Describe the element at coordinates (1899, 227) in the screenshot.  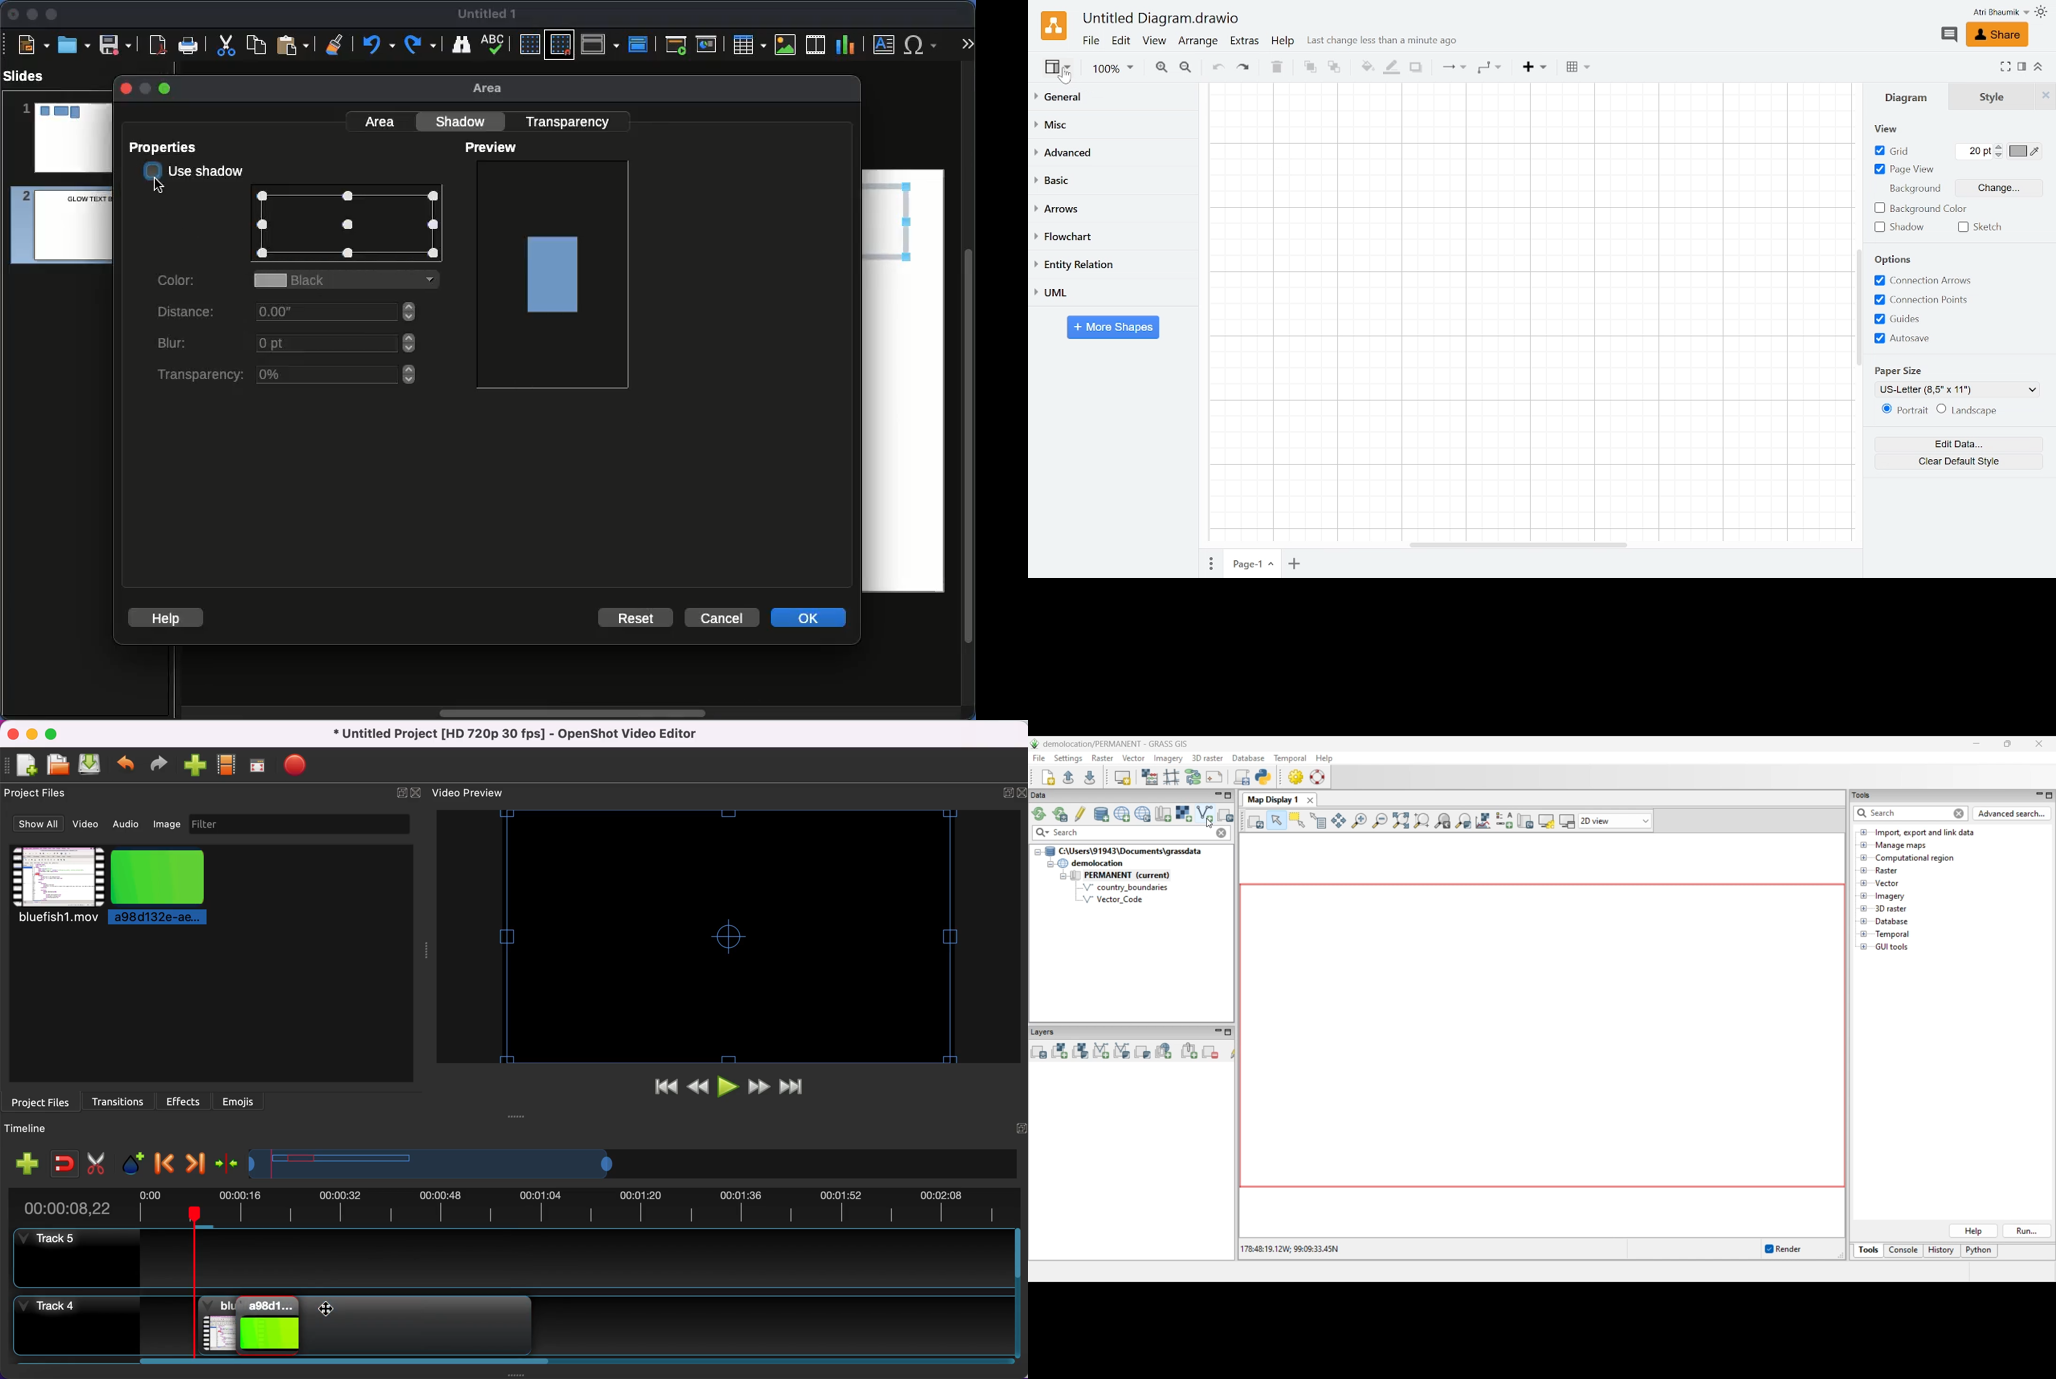
I see `Shadow` at that location.